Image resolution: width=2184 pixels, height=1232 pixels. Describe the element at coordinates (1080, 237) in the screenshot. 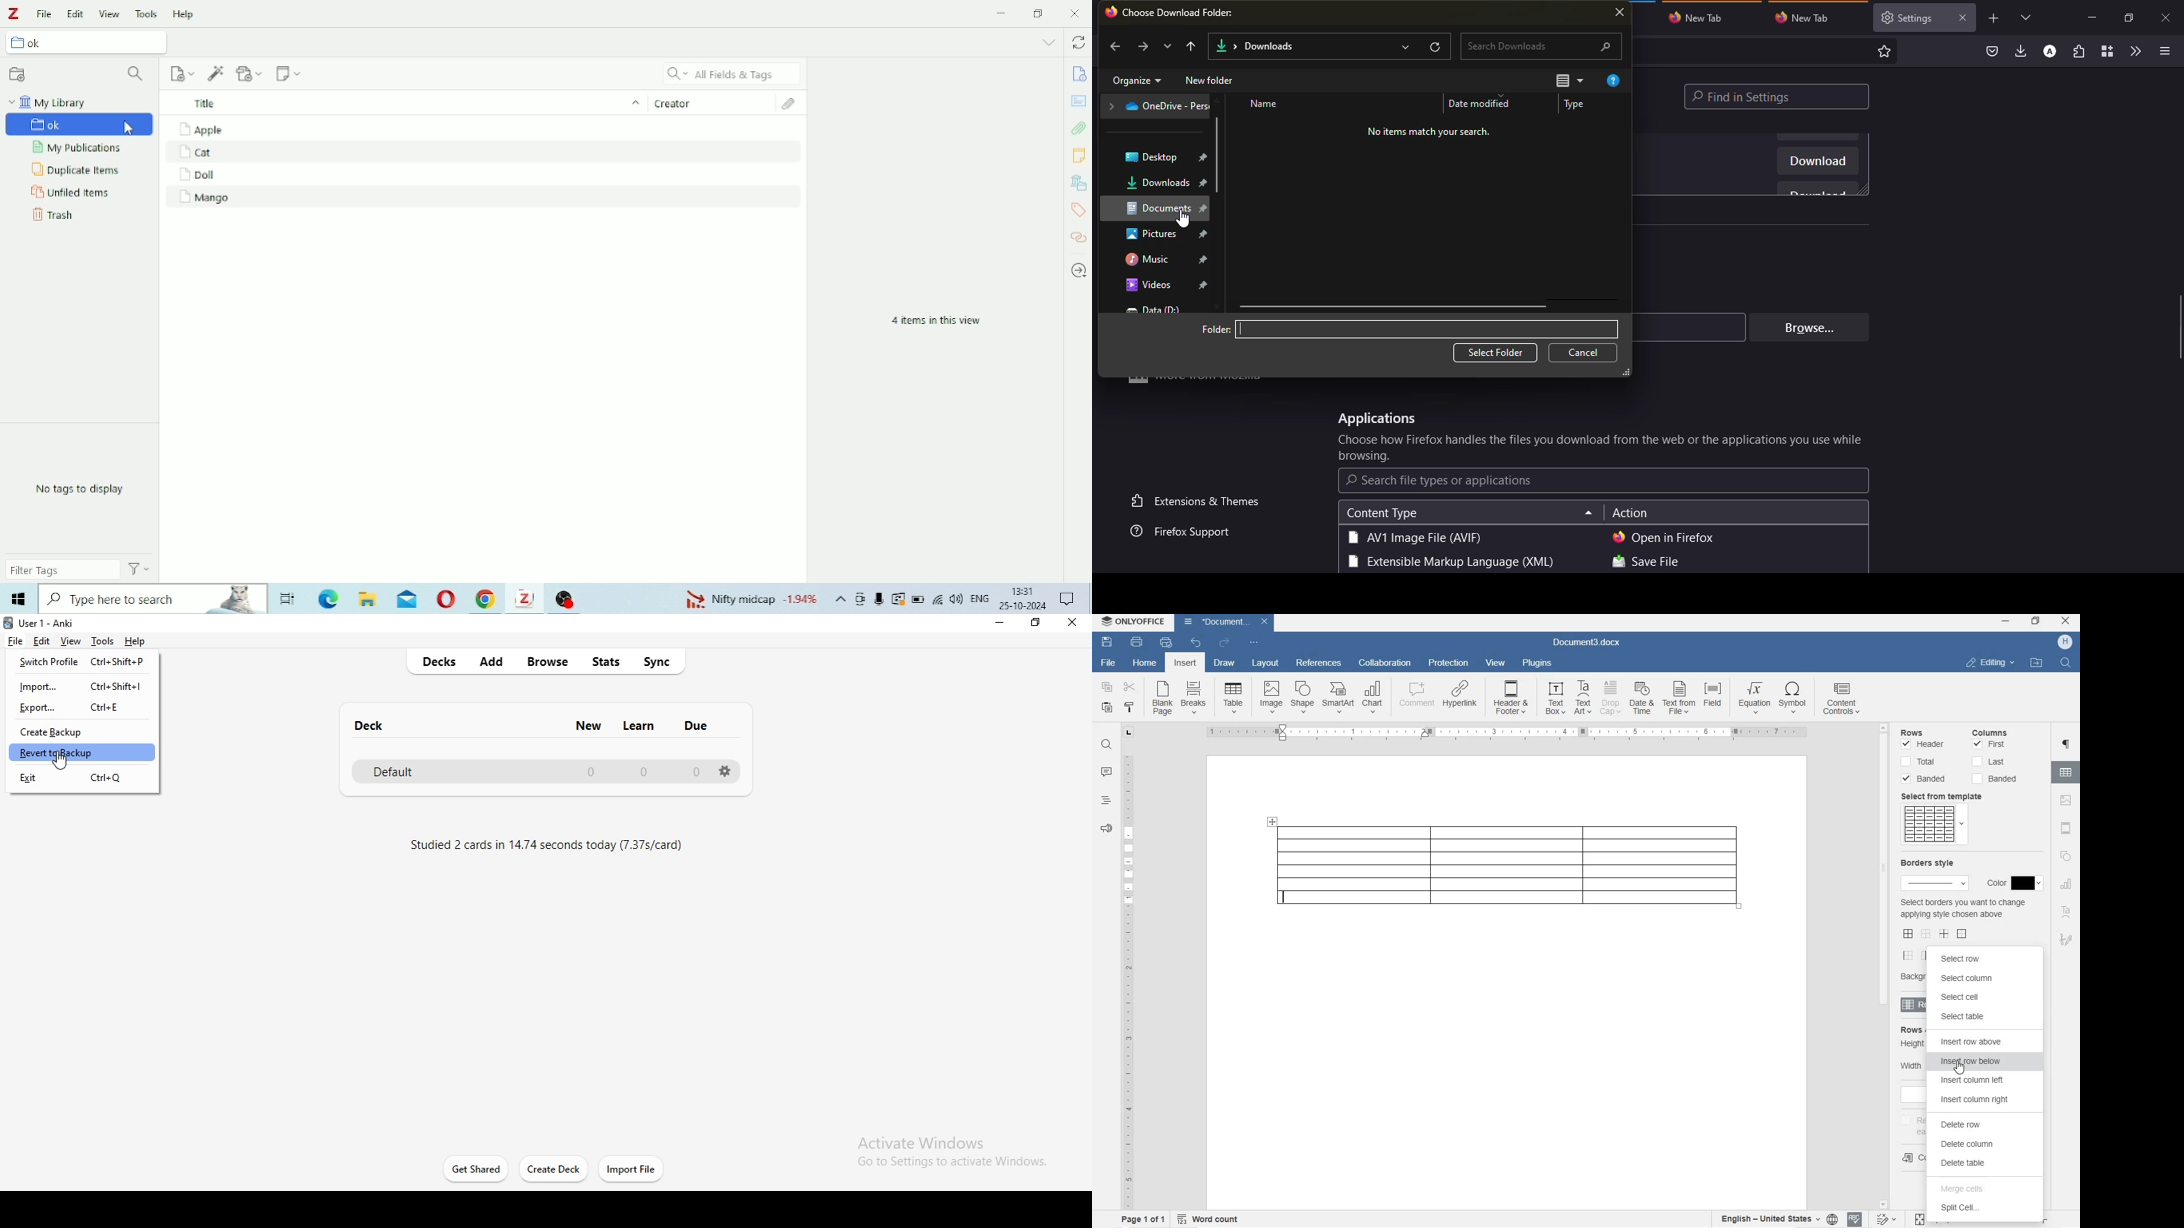

I see `Related` at that location.